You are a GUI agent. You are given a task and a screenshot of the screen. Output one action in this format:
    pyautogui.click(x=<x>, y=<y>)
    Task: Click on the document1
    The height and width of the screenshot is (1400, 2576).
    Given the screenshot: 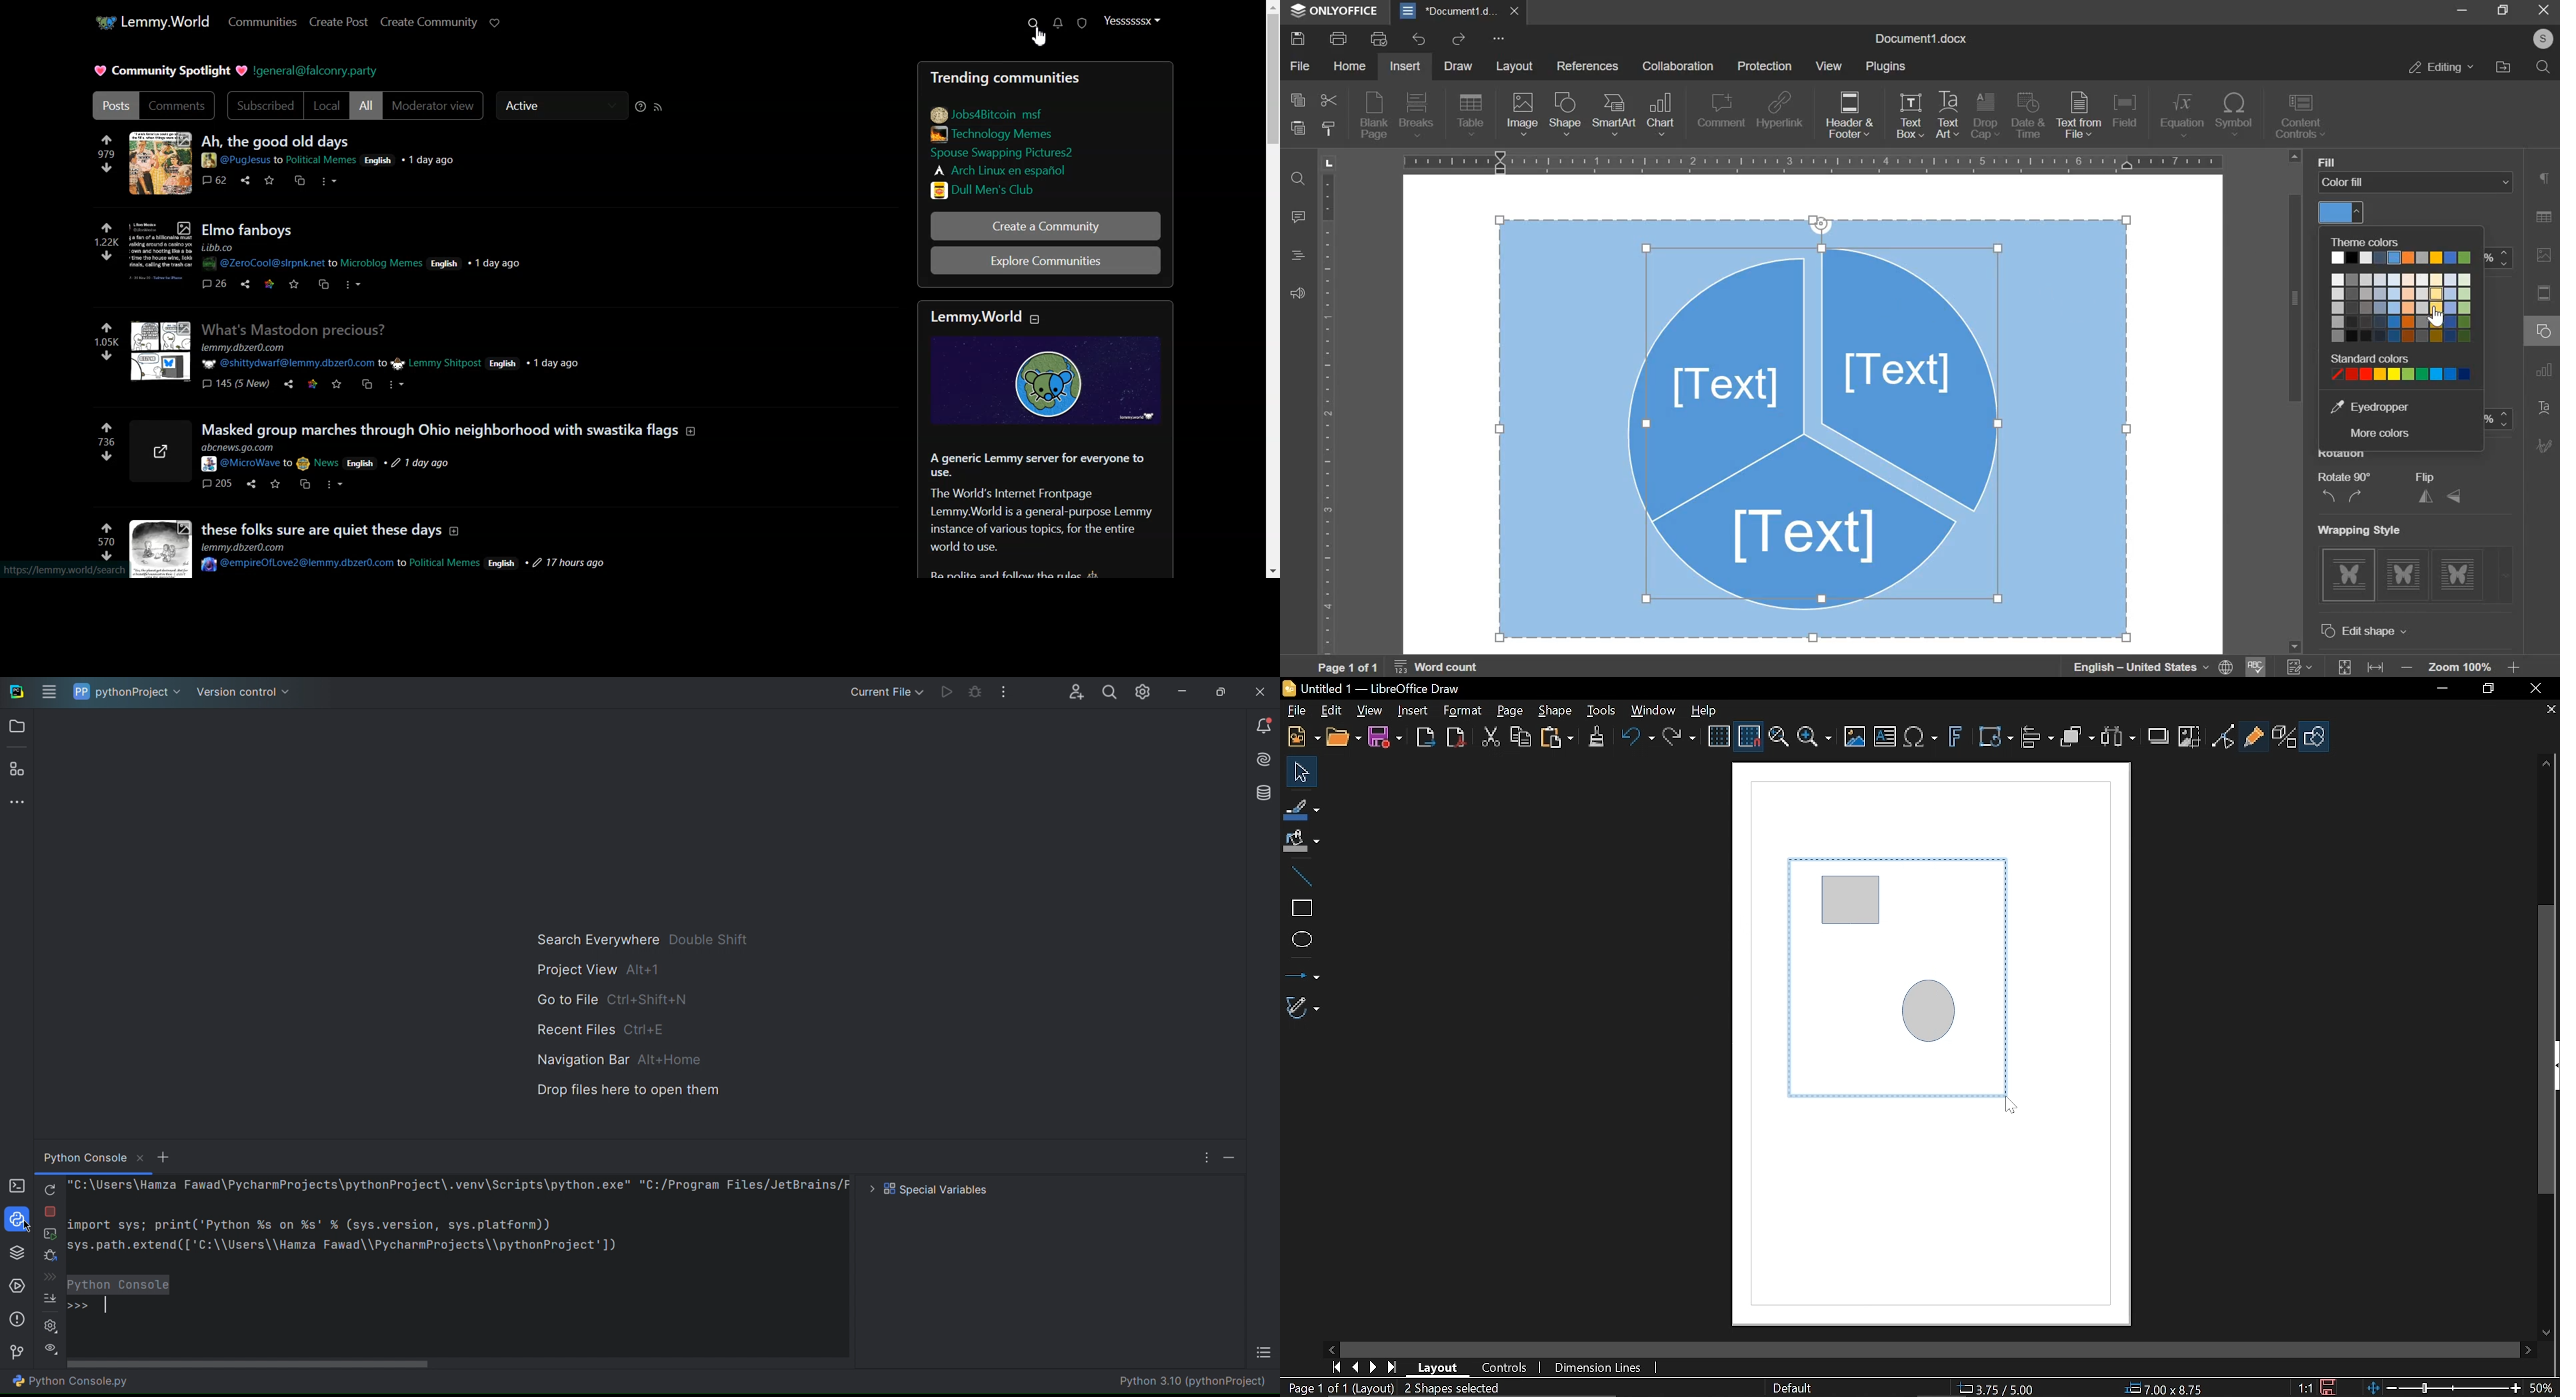 What is the action you would take?
    pyautogui.click(x=1461, y=10)
    